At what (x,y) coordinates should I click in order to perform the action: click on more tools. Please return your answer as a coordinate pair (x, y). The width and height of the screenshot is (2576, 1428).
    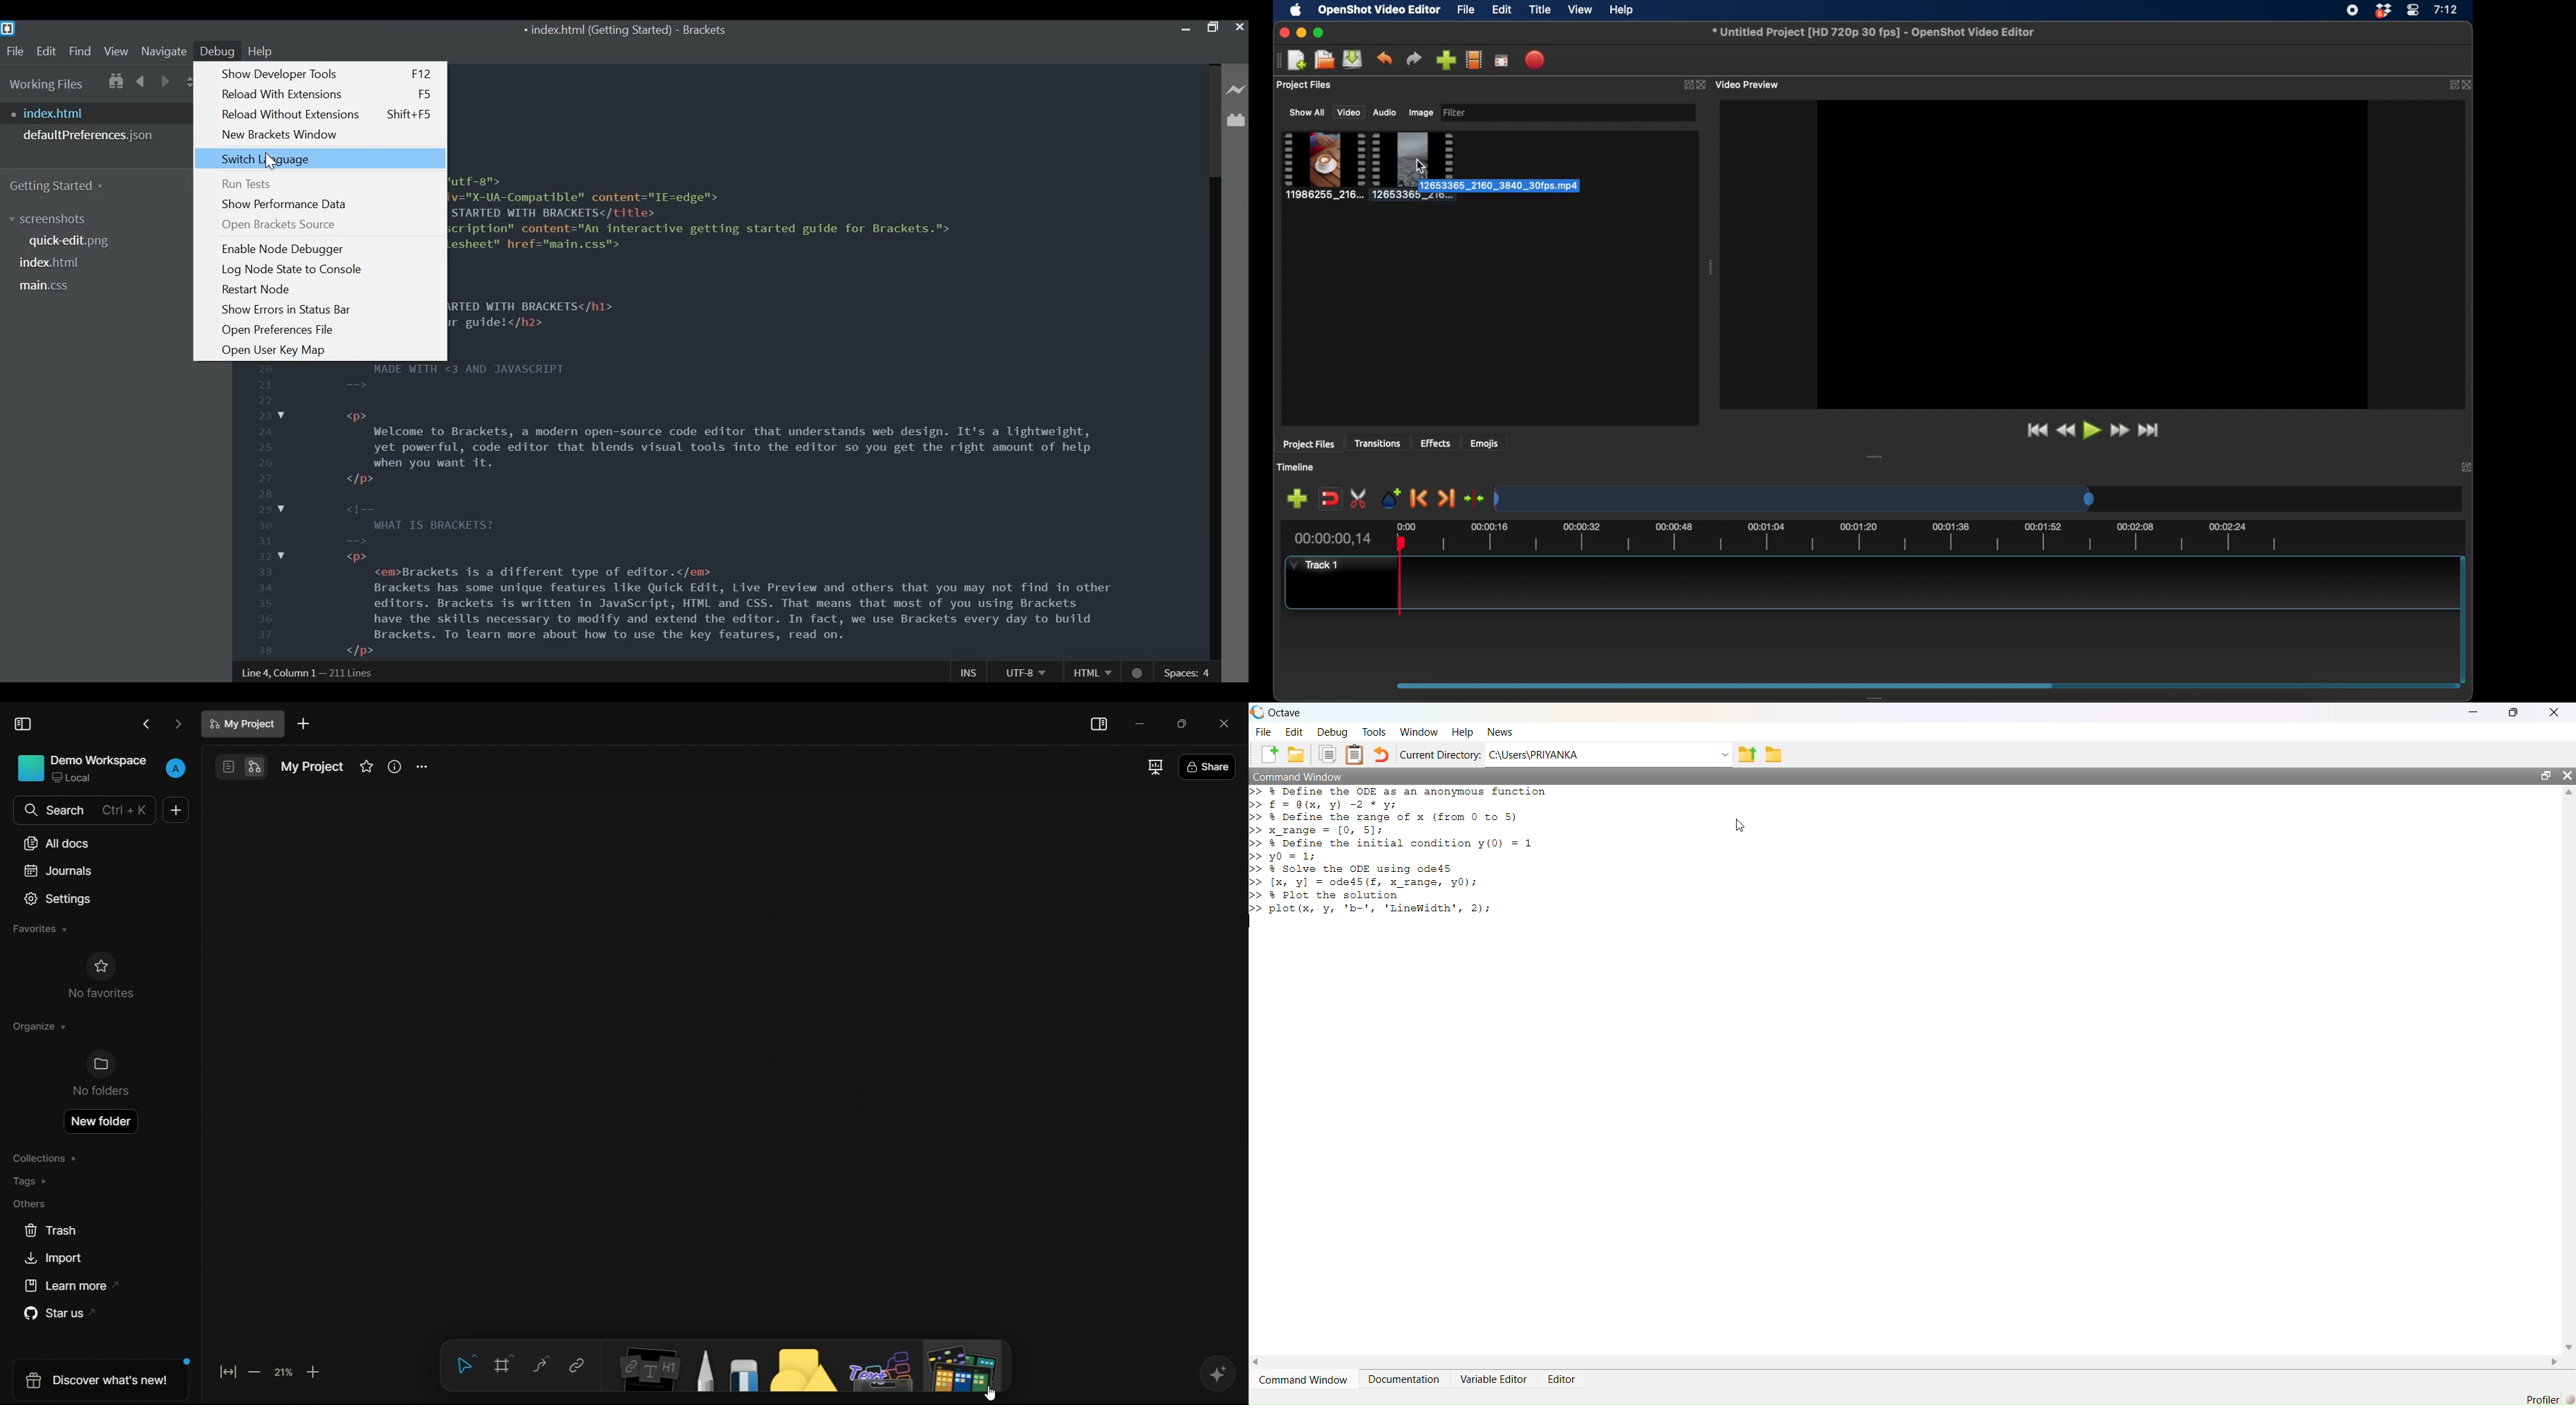
    Looking at the image, I should click on (963, 1365).